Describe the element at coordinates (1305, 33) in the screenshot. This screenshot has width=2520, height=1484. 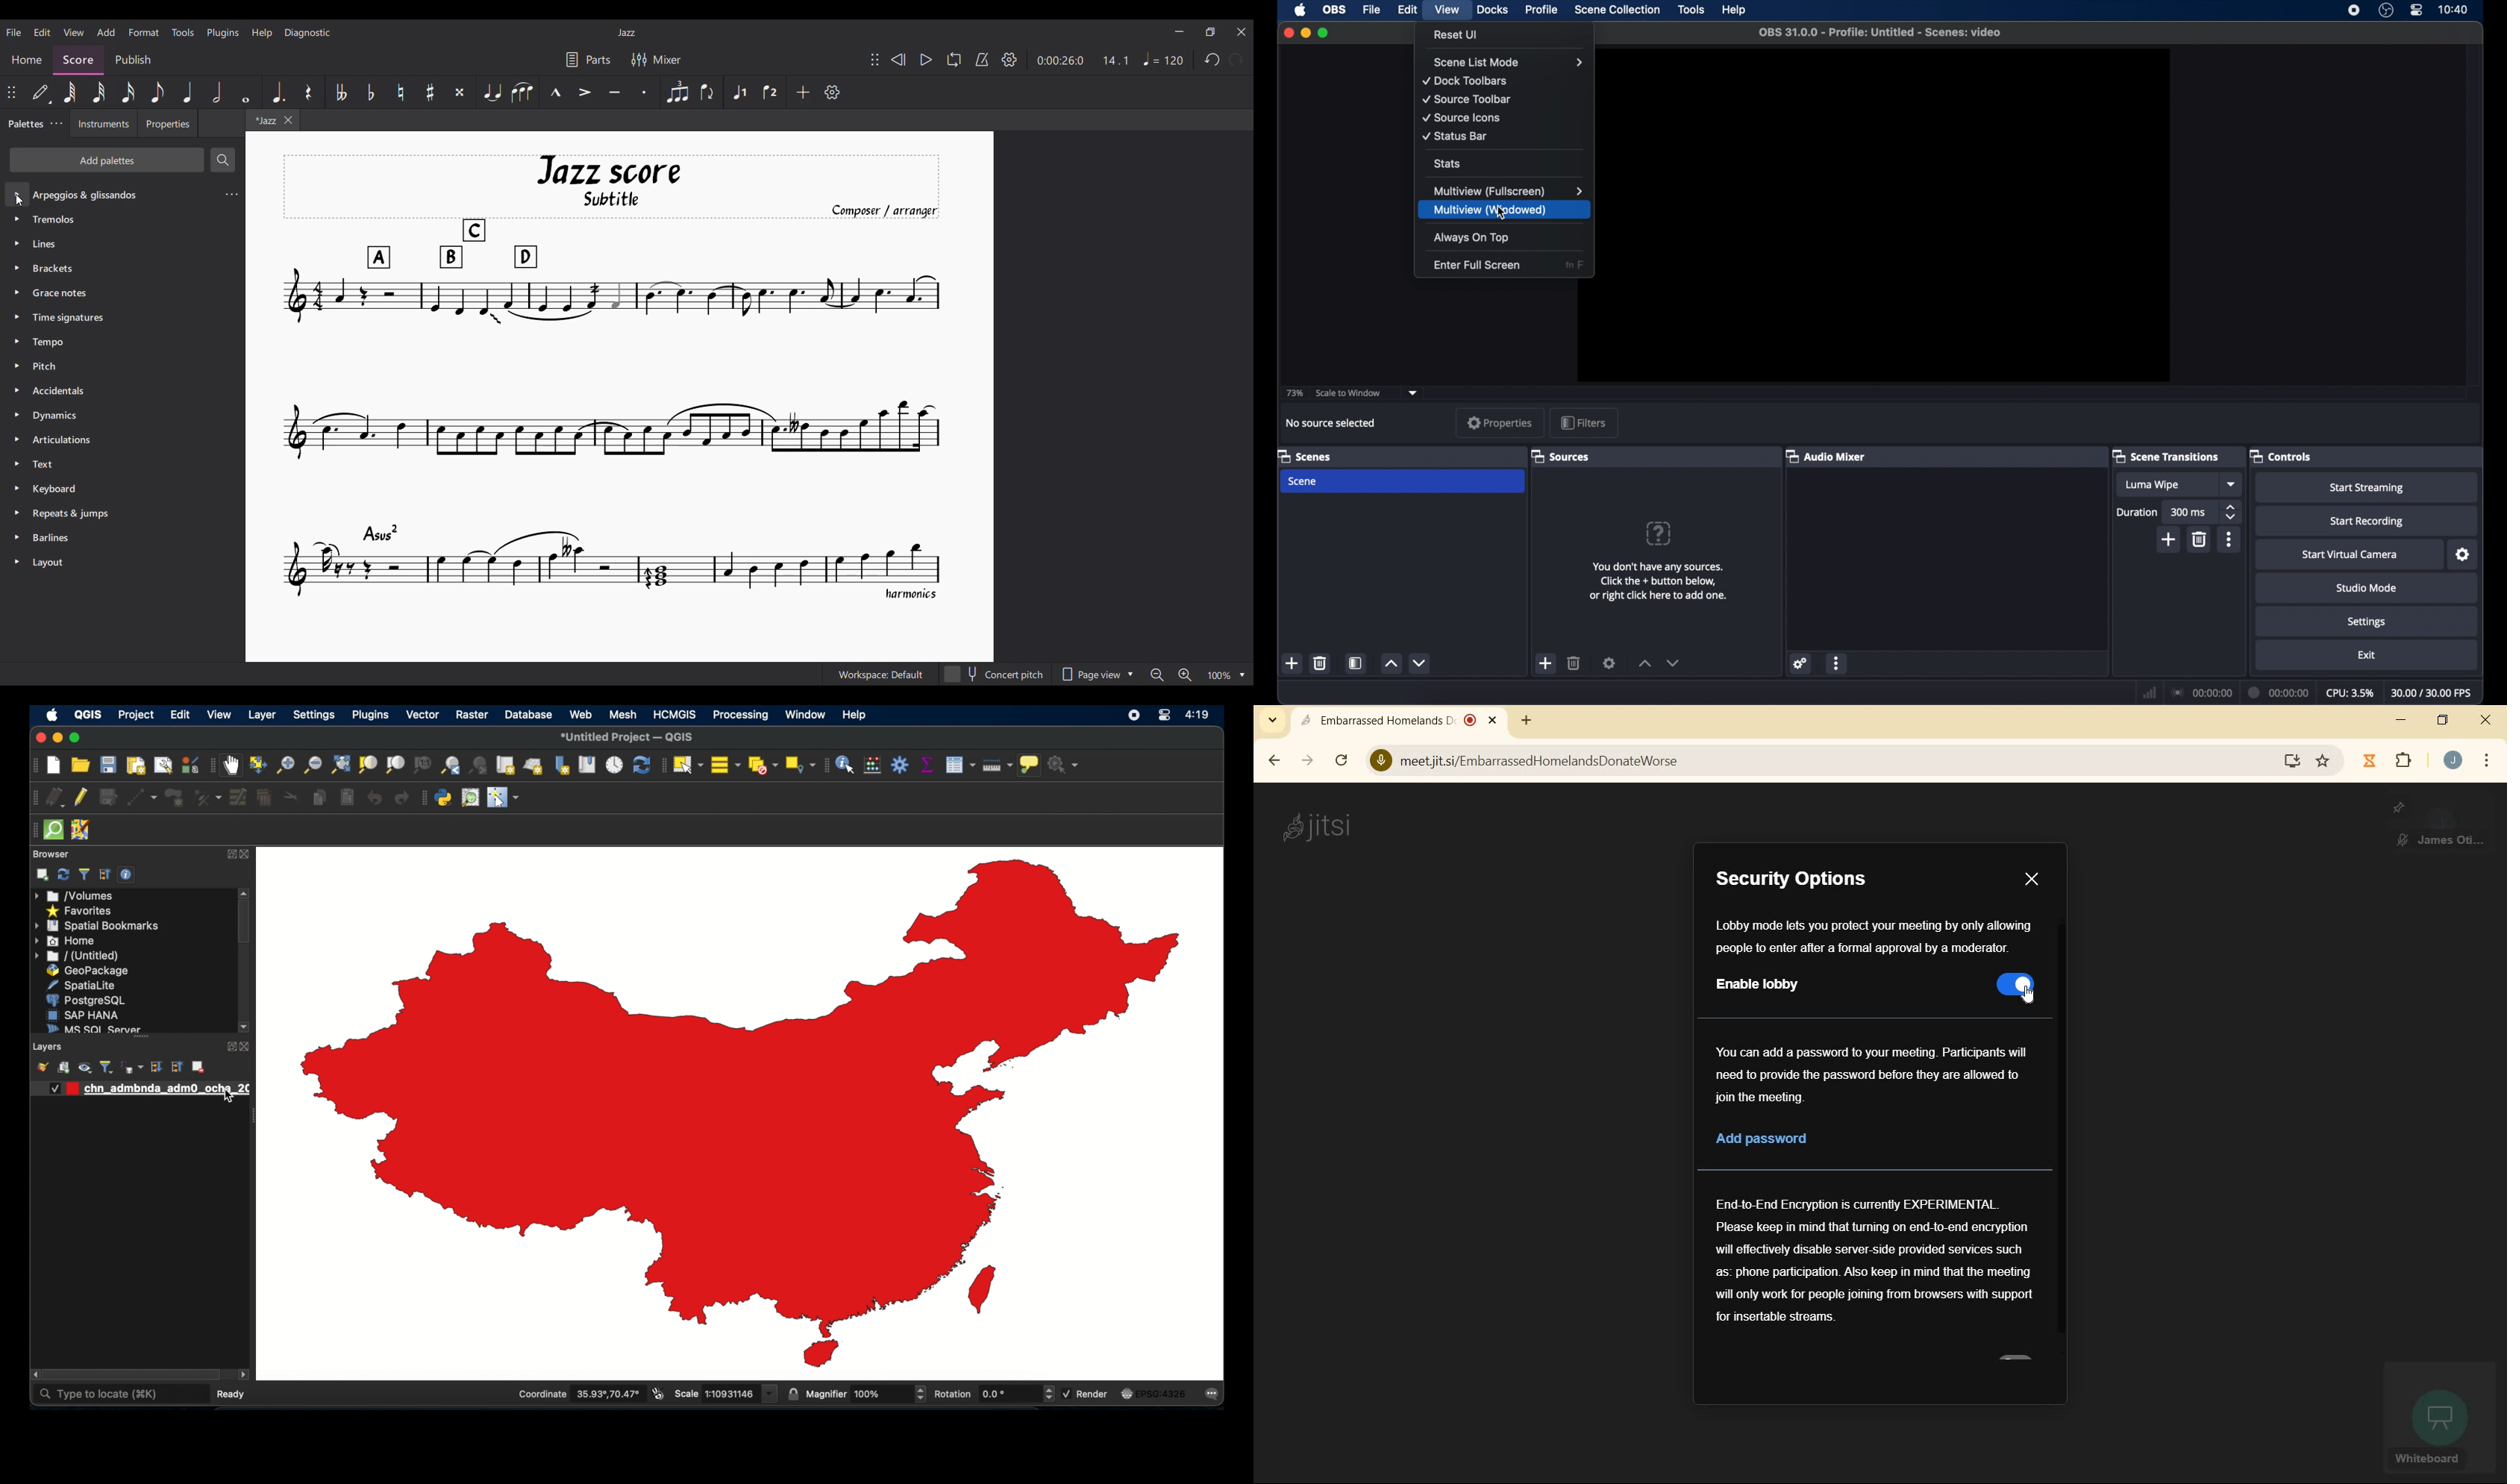
I see `minimize` at that location.